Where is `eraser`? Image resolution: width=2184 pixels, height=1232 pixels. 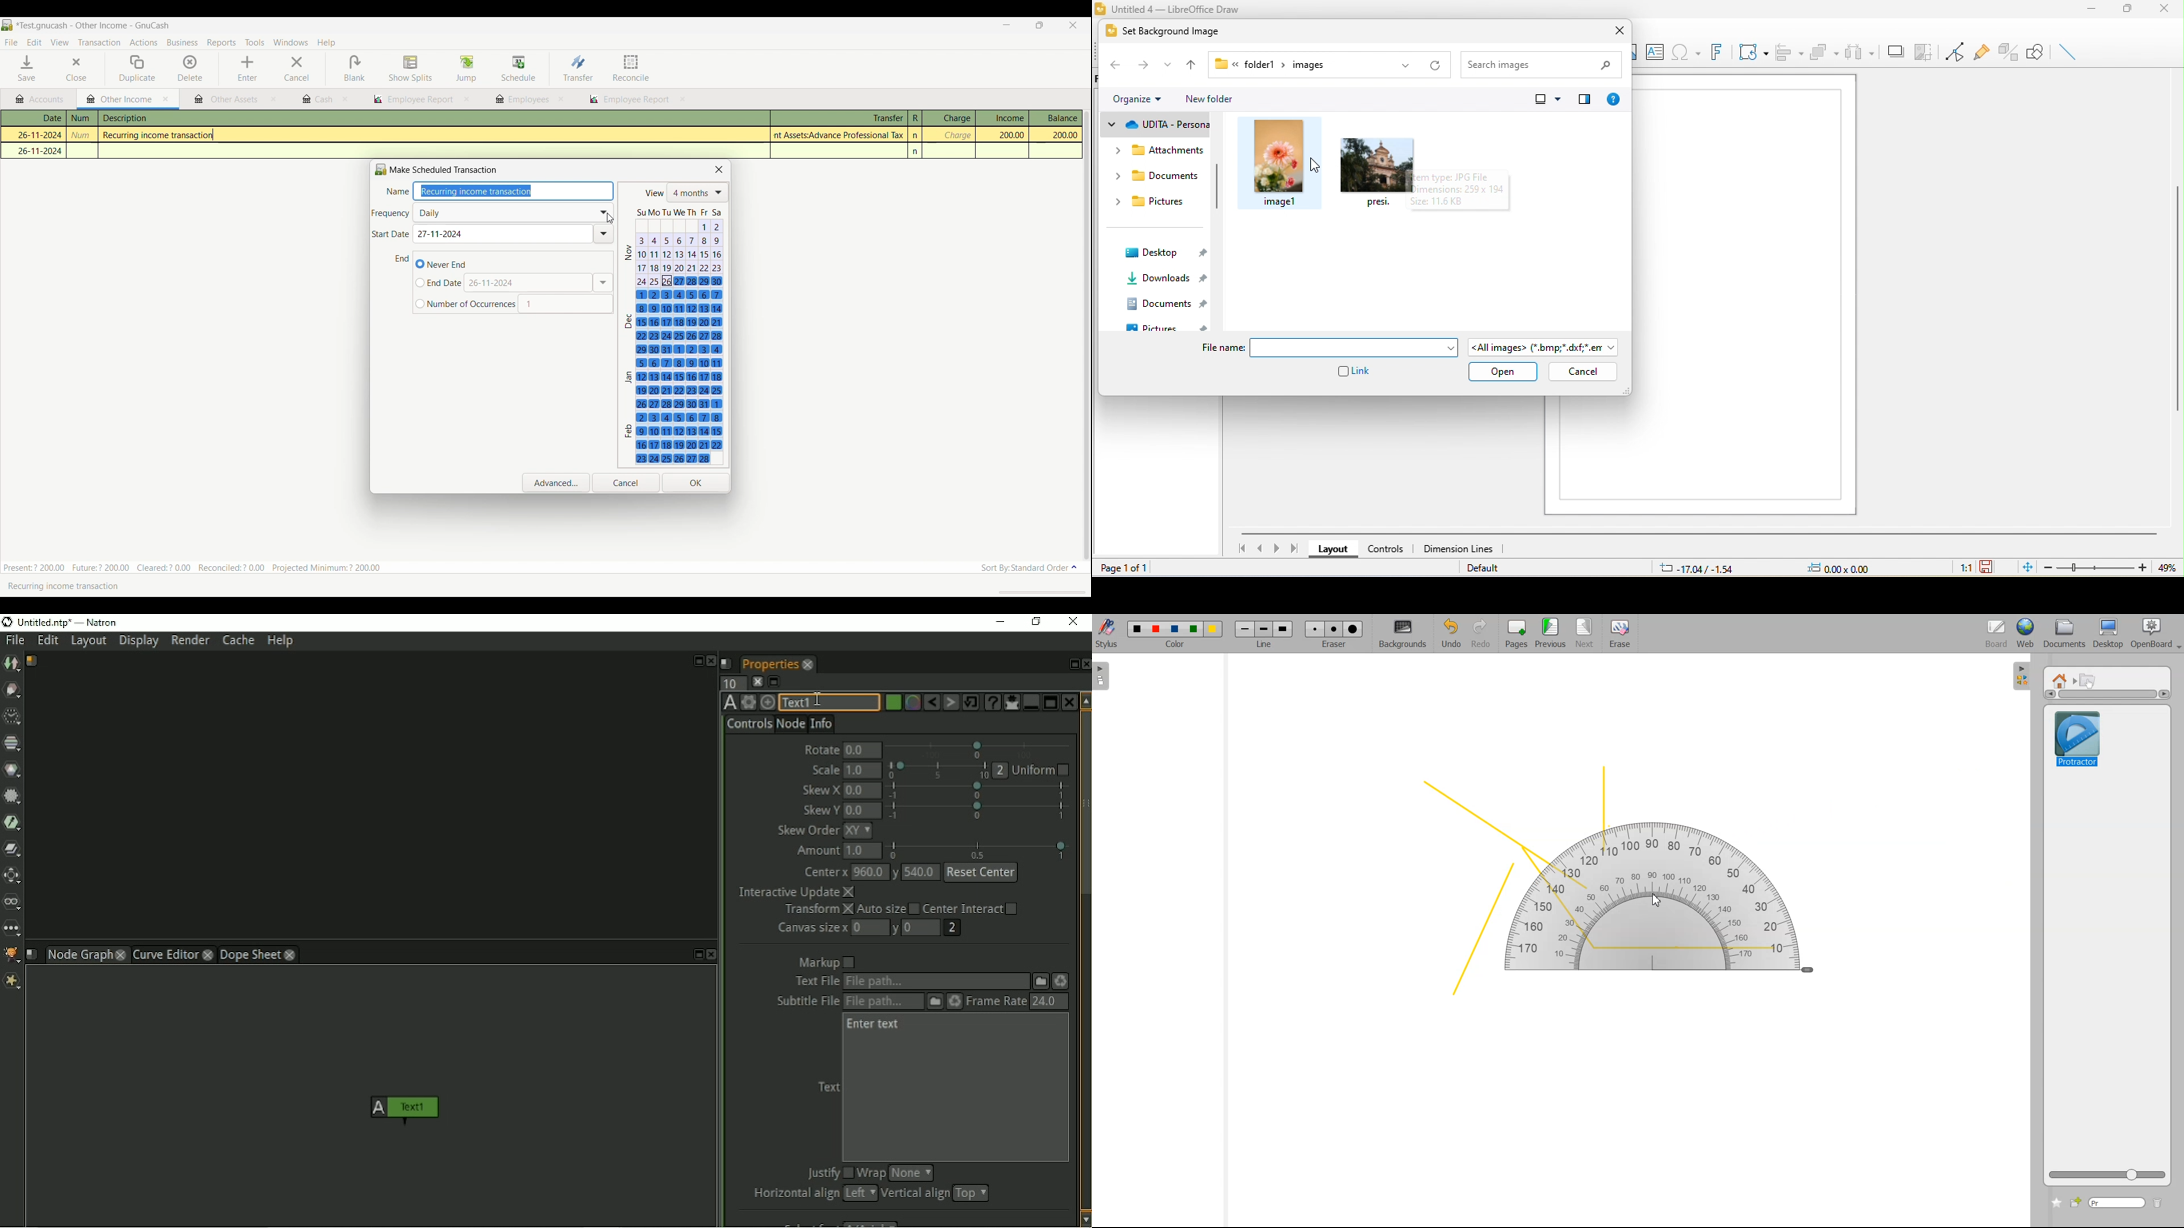
eraser is located at coordinates (1332, 648).